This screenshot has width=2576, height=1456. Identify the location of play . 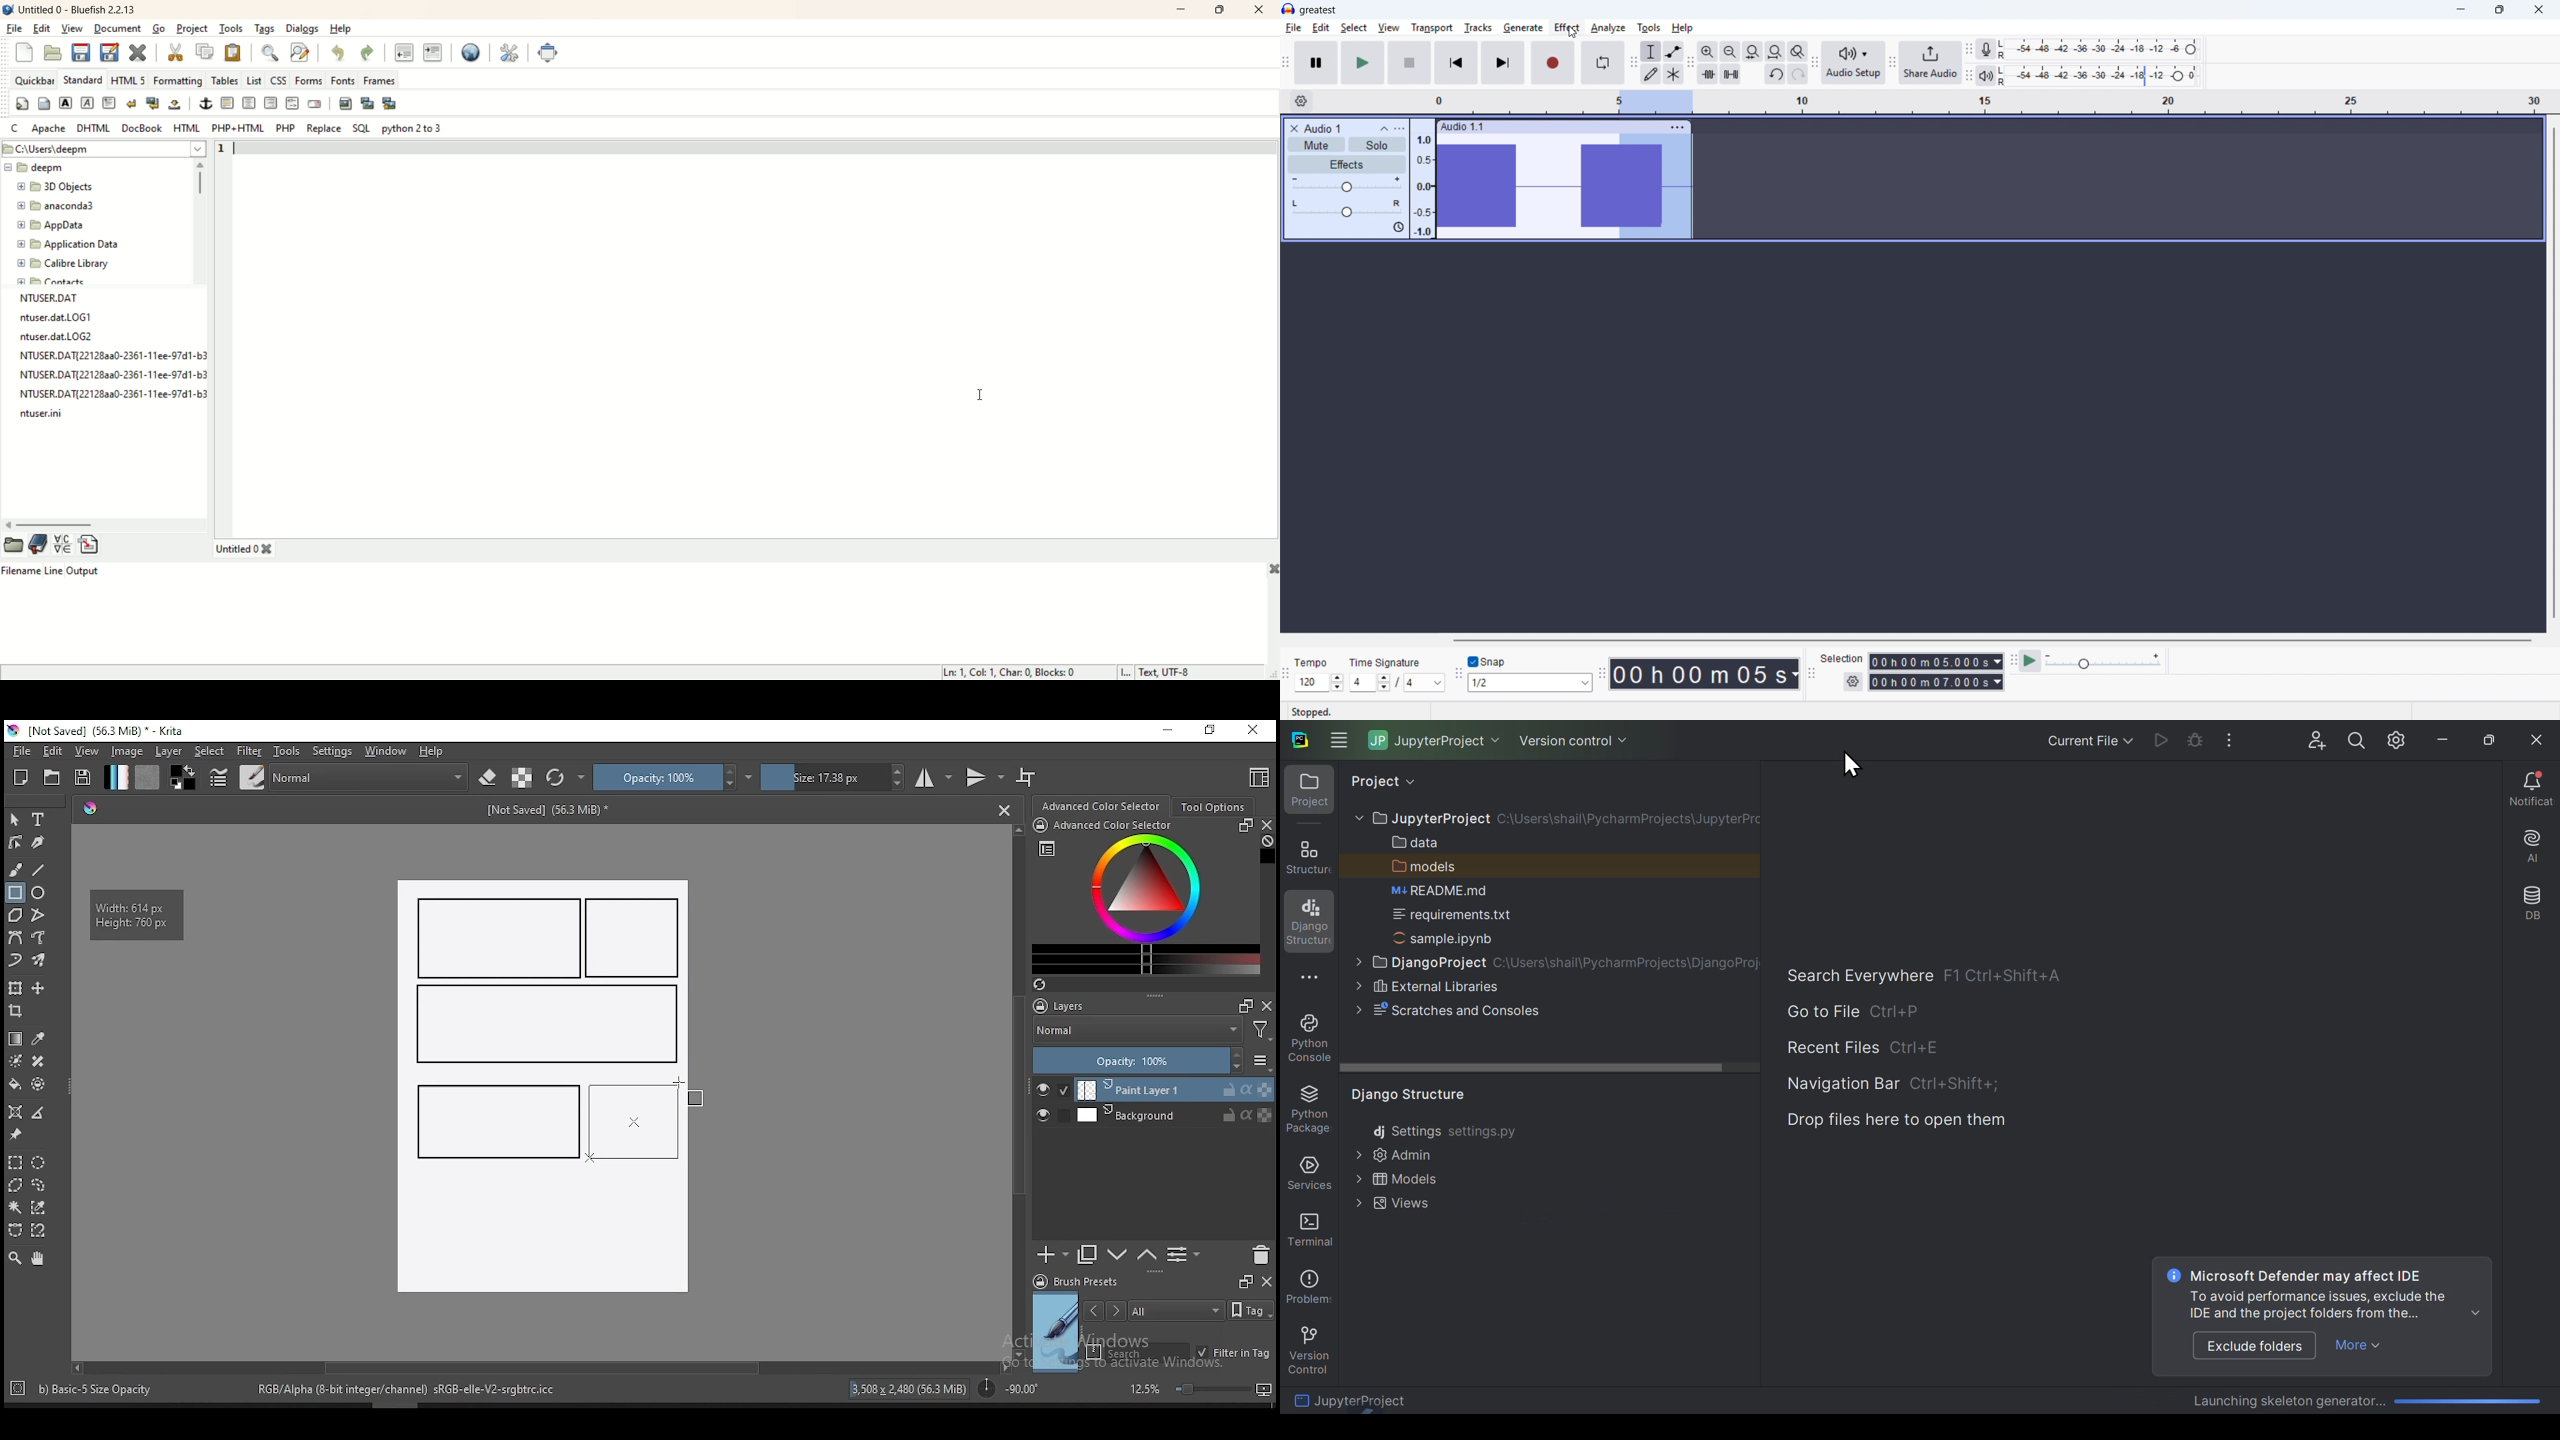
(1363, 63).